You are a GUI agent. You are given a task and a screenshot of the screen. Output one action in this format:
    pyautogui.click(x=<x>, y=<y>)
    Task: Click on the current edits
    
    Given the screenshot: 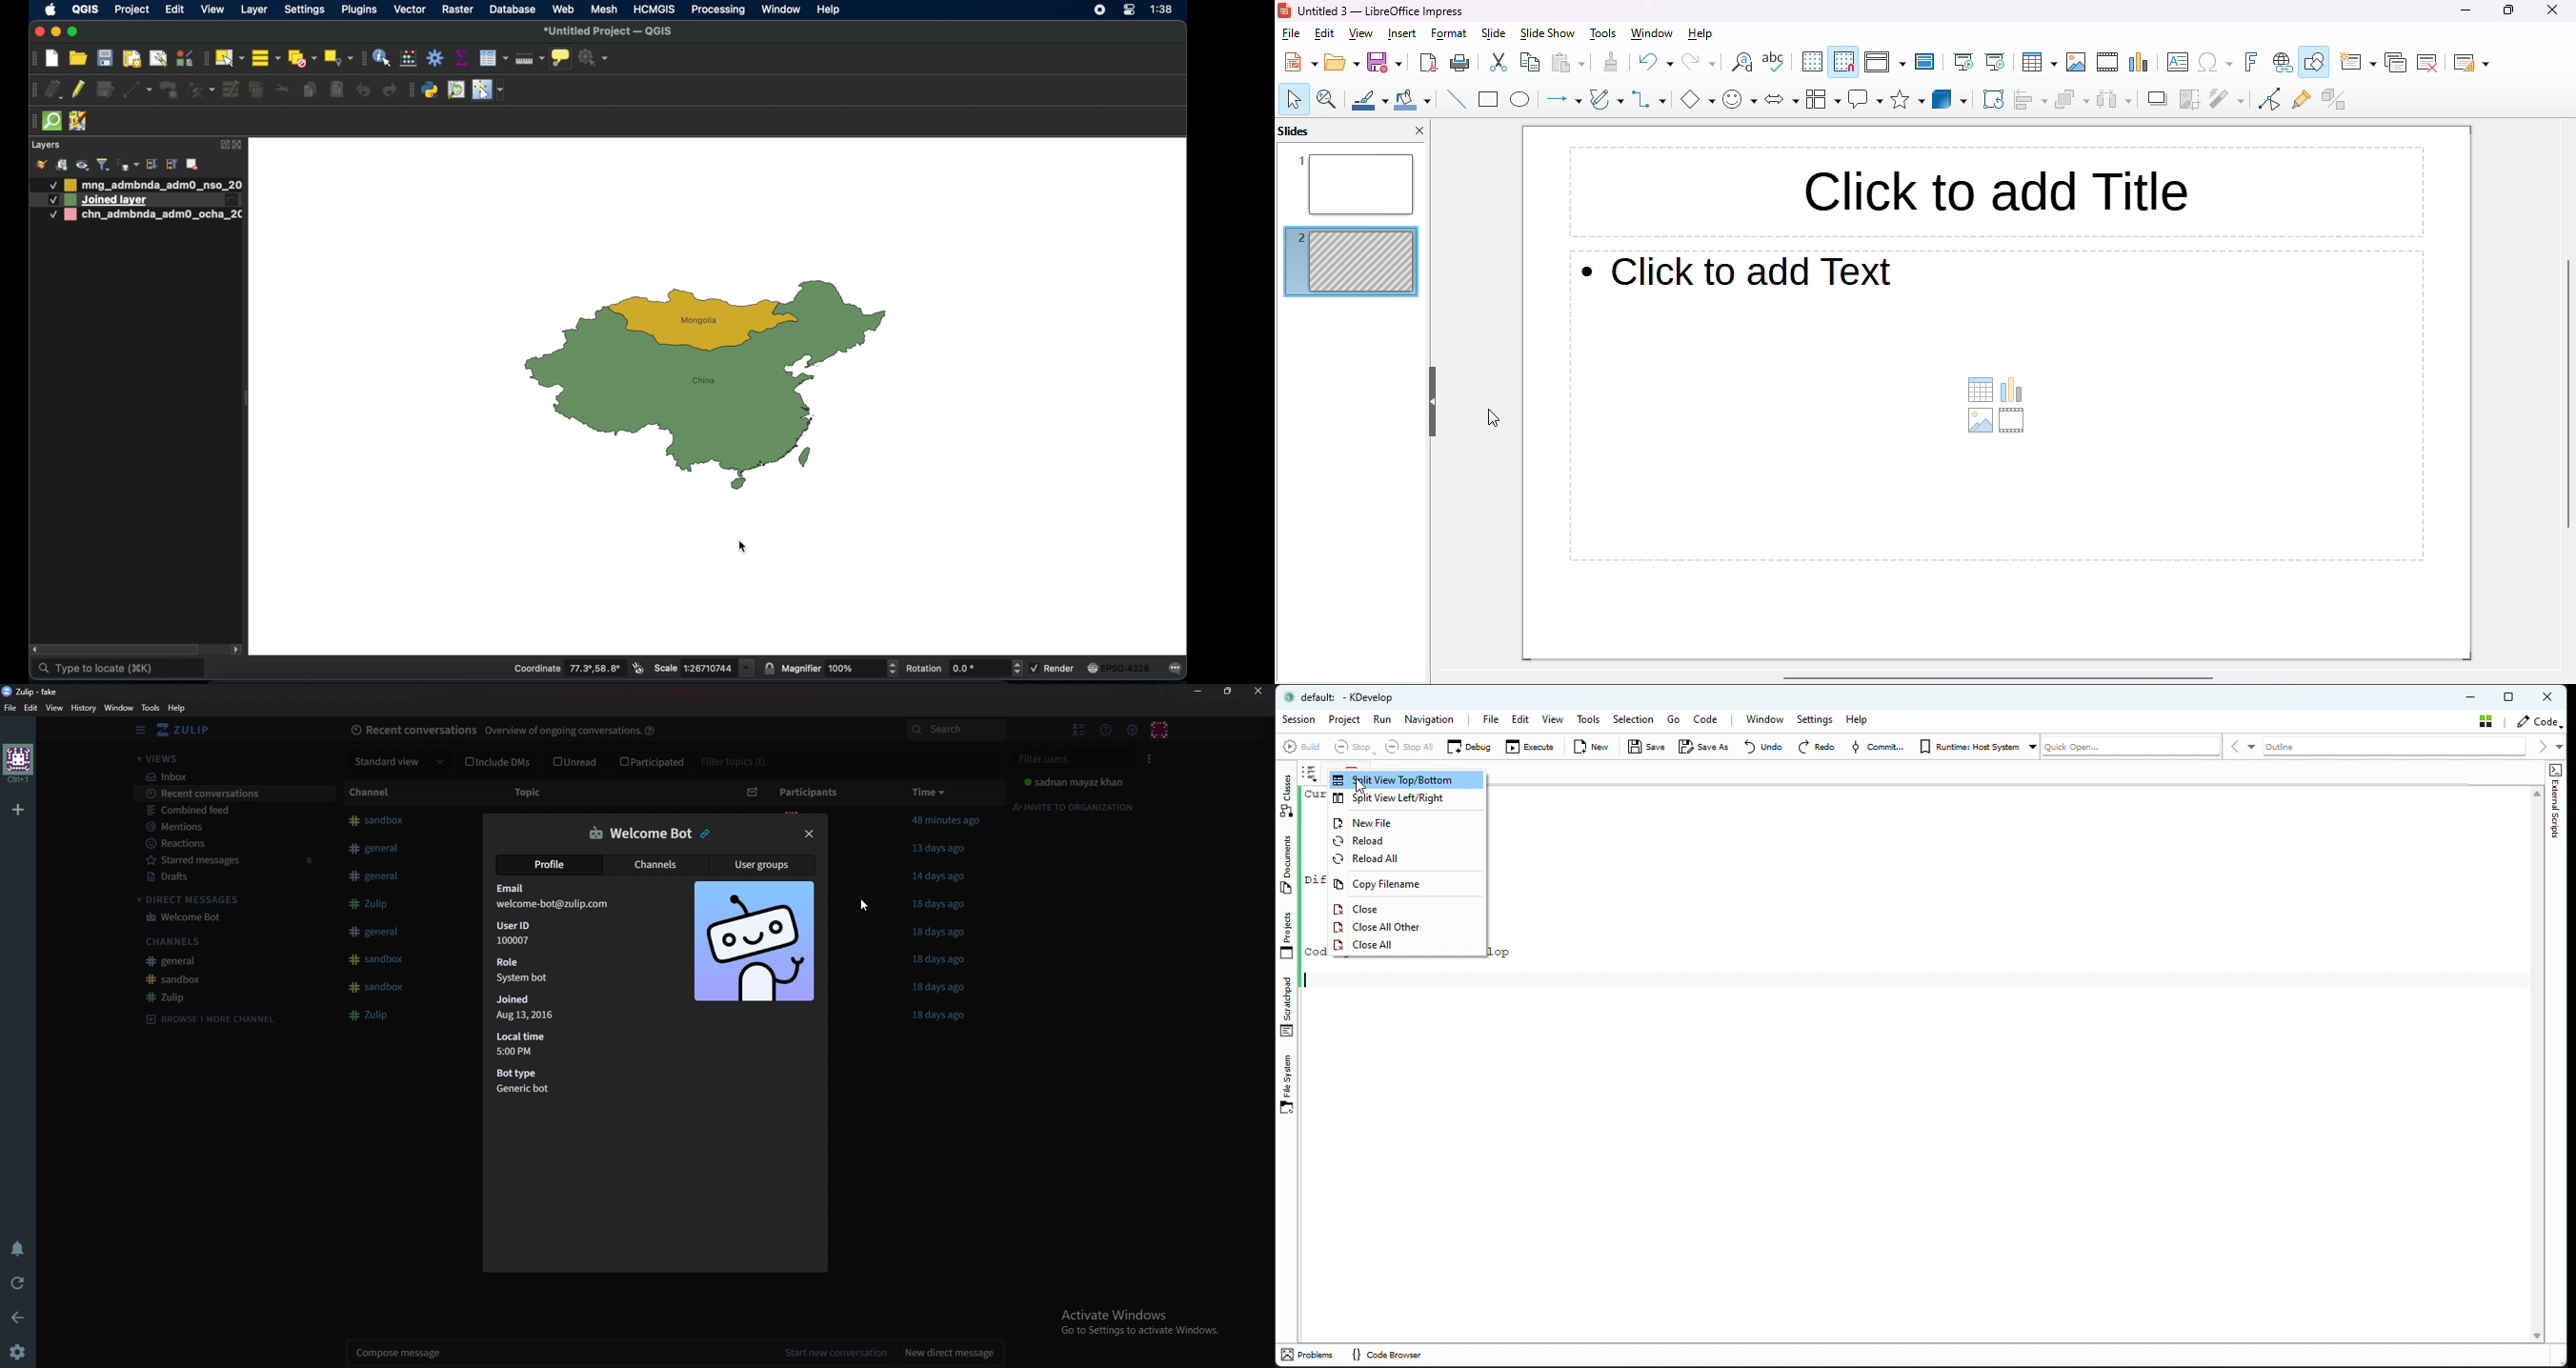 What is the action you would take?
    pyautogui.click(x=54, y=90)
    